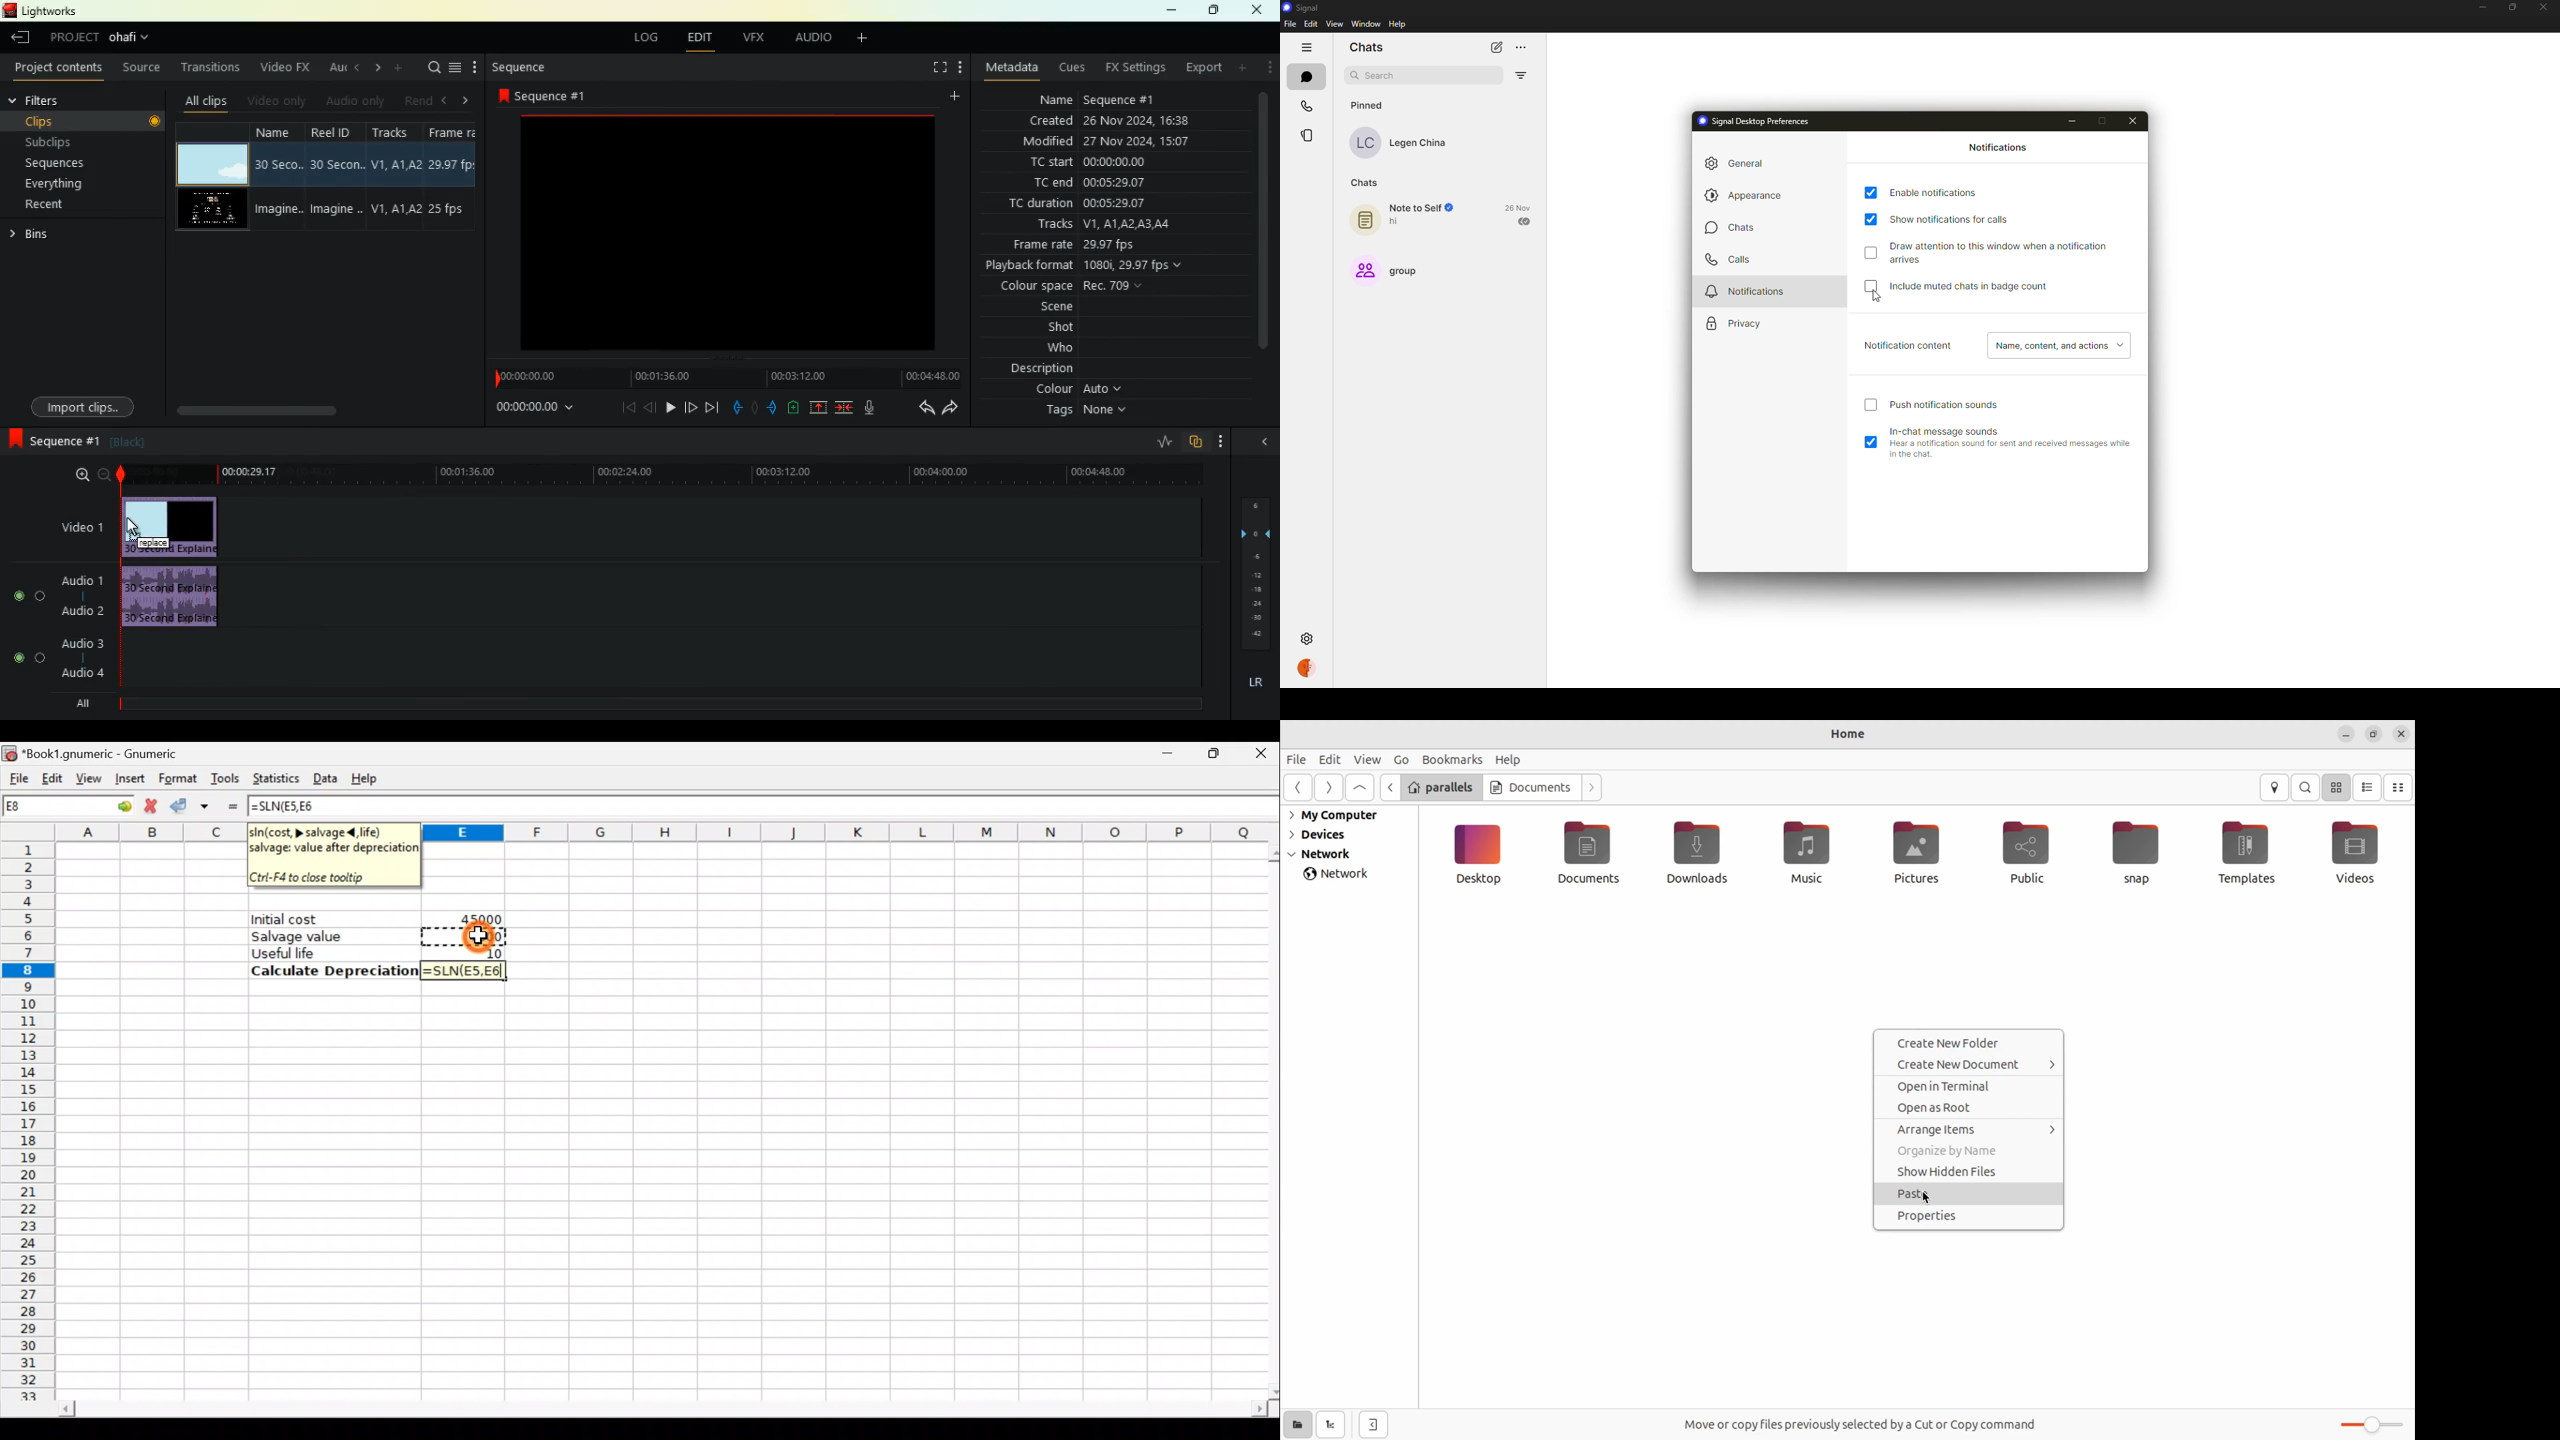 The width and height of the screenshot is (2576, 1456). I want to click on group, so click(1413, 272).